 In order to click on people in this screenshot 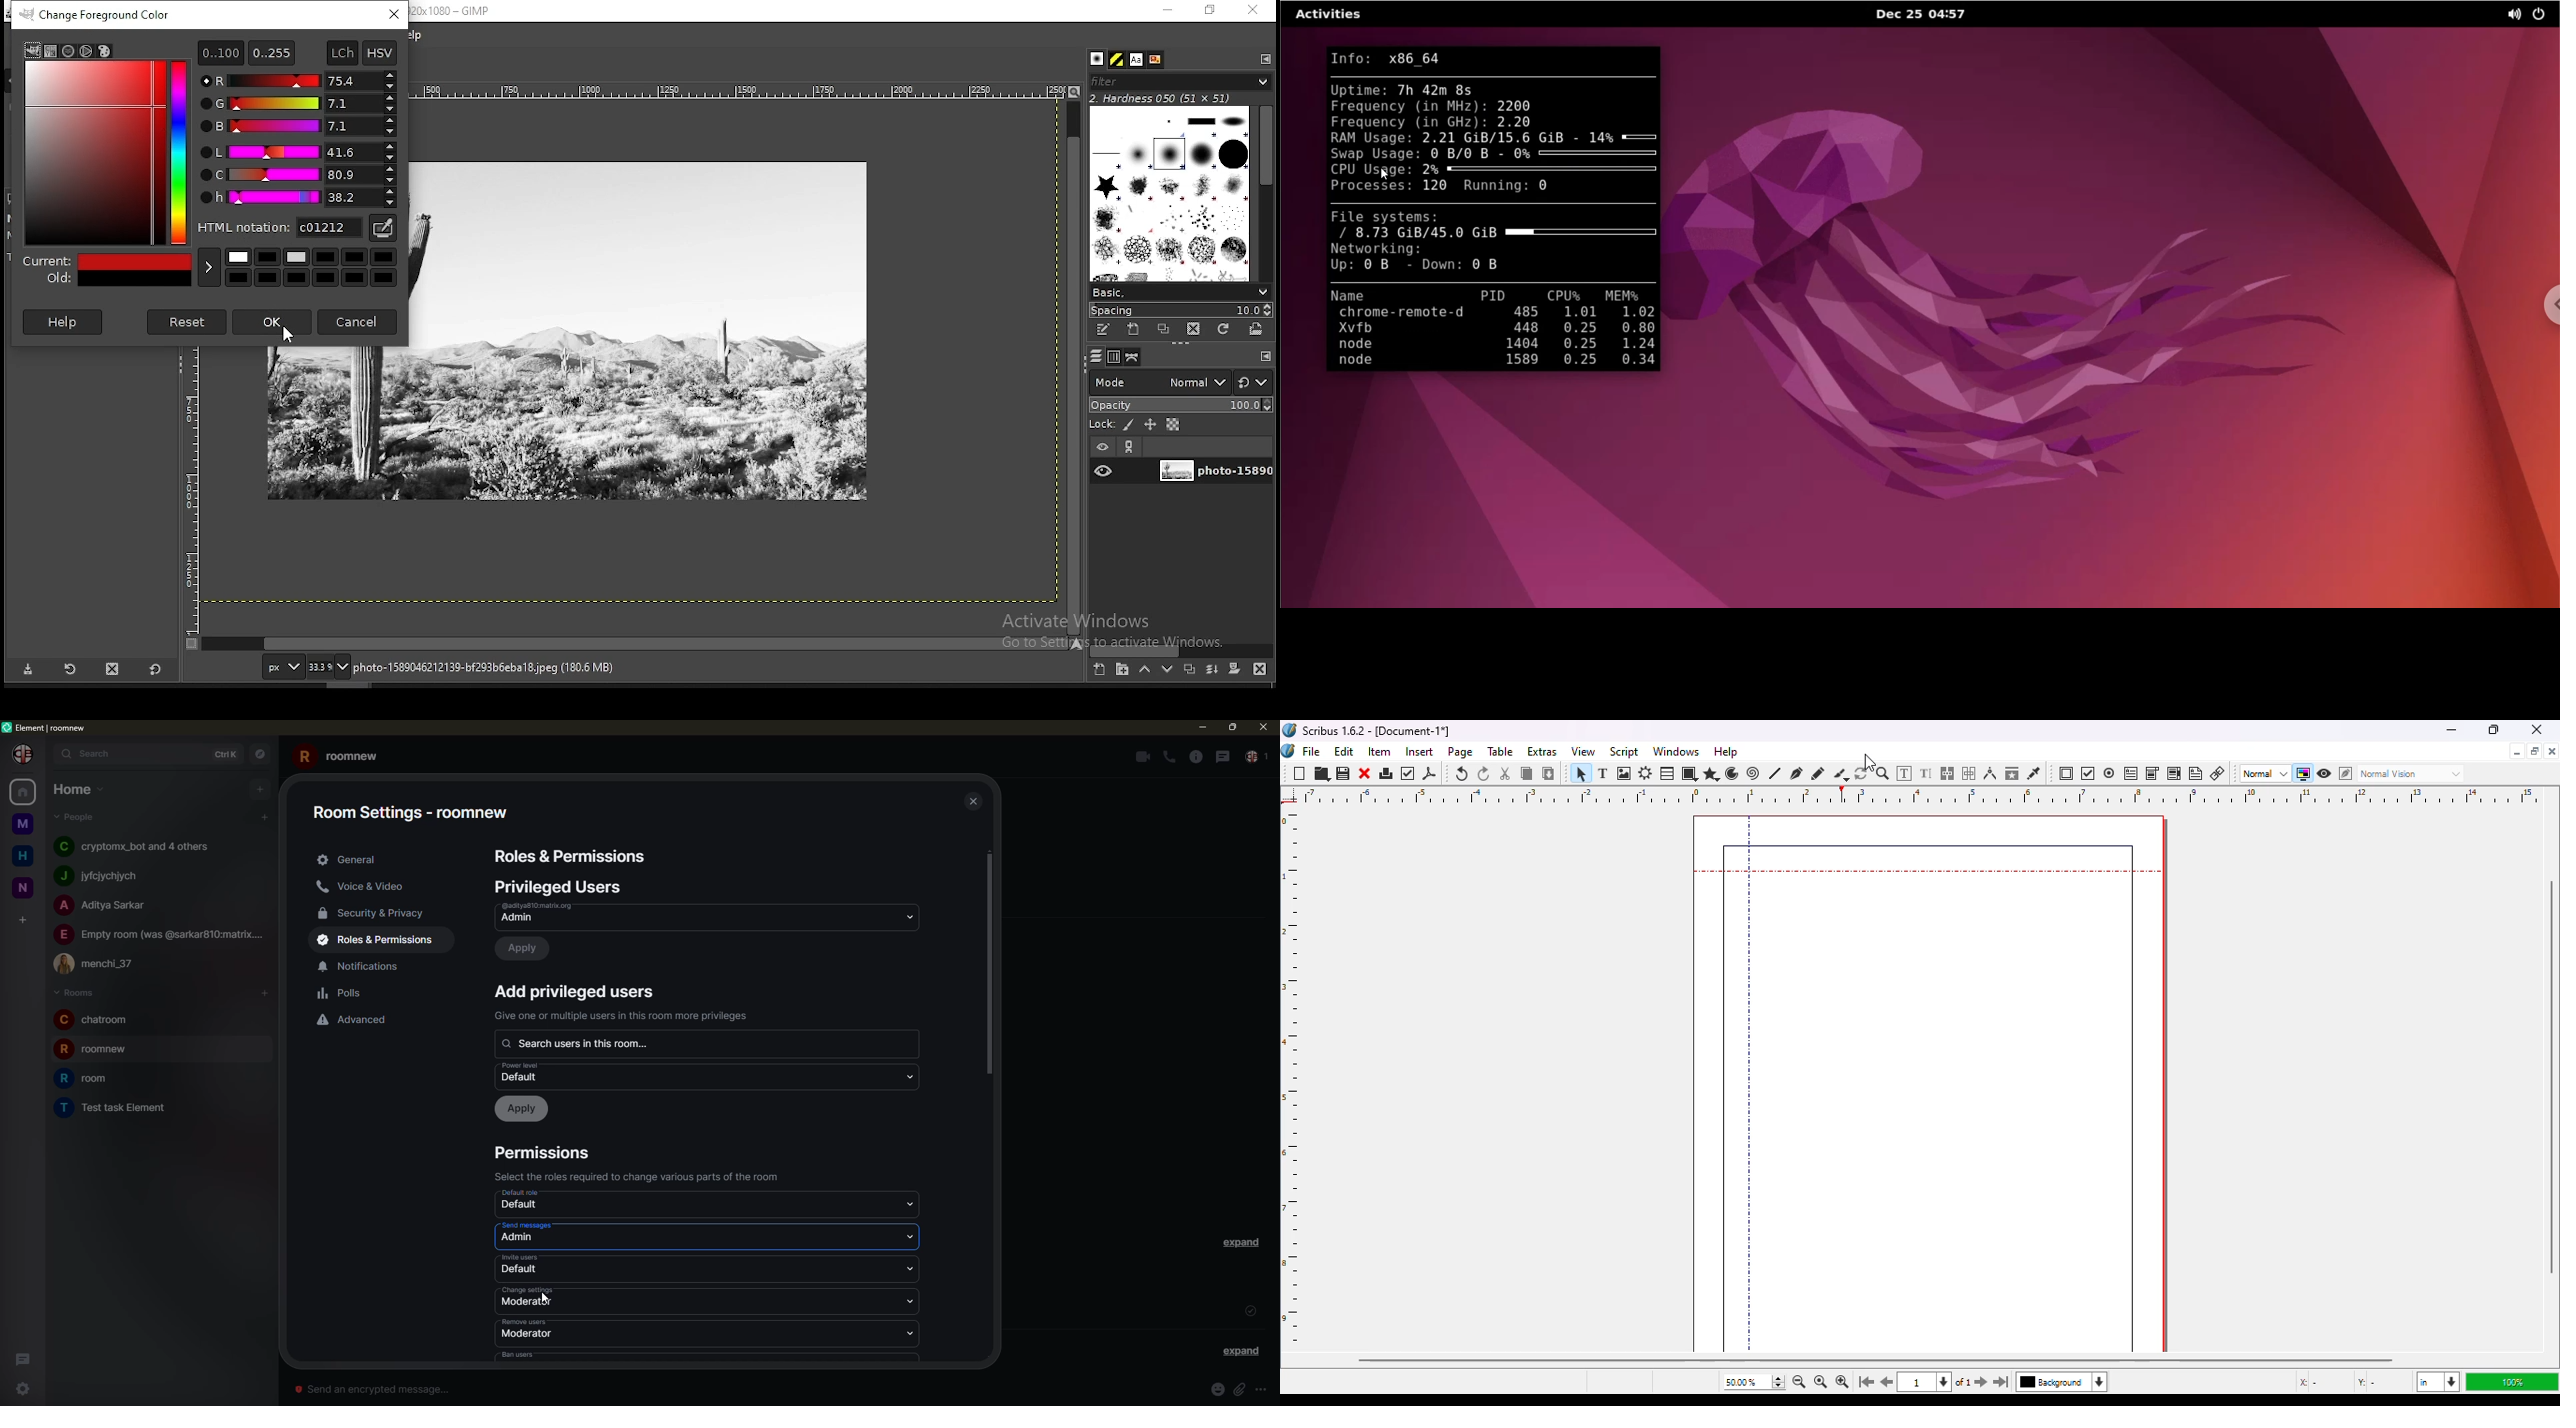, I will do `click(101, 964)`.